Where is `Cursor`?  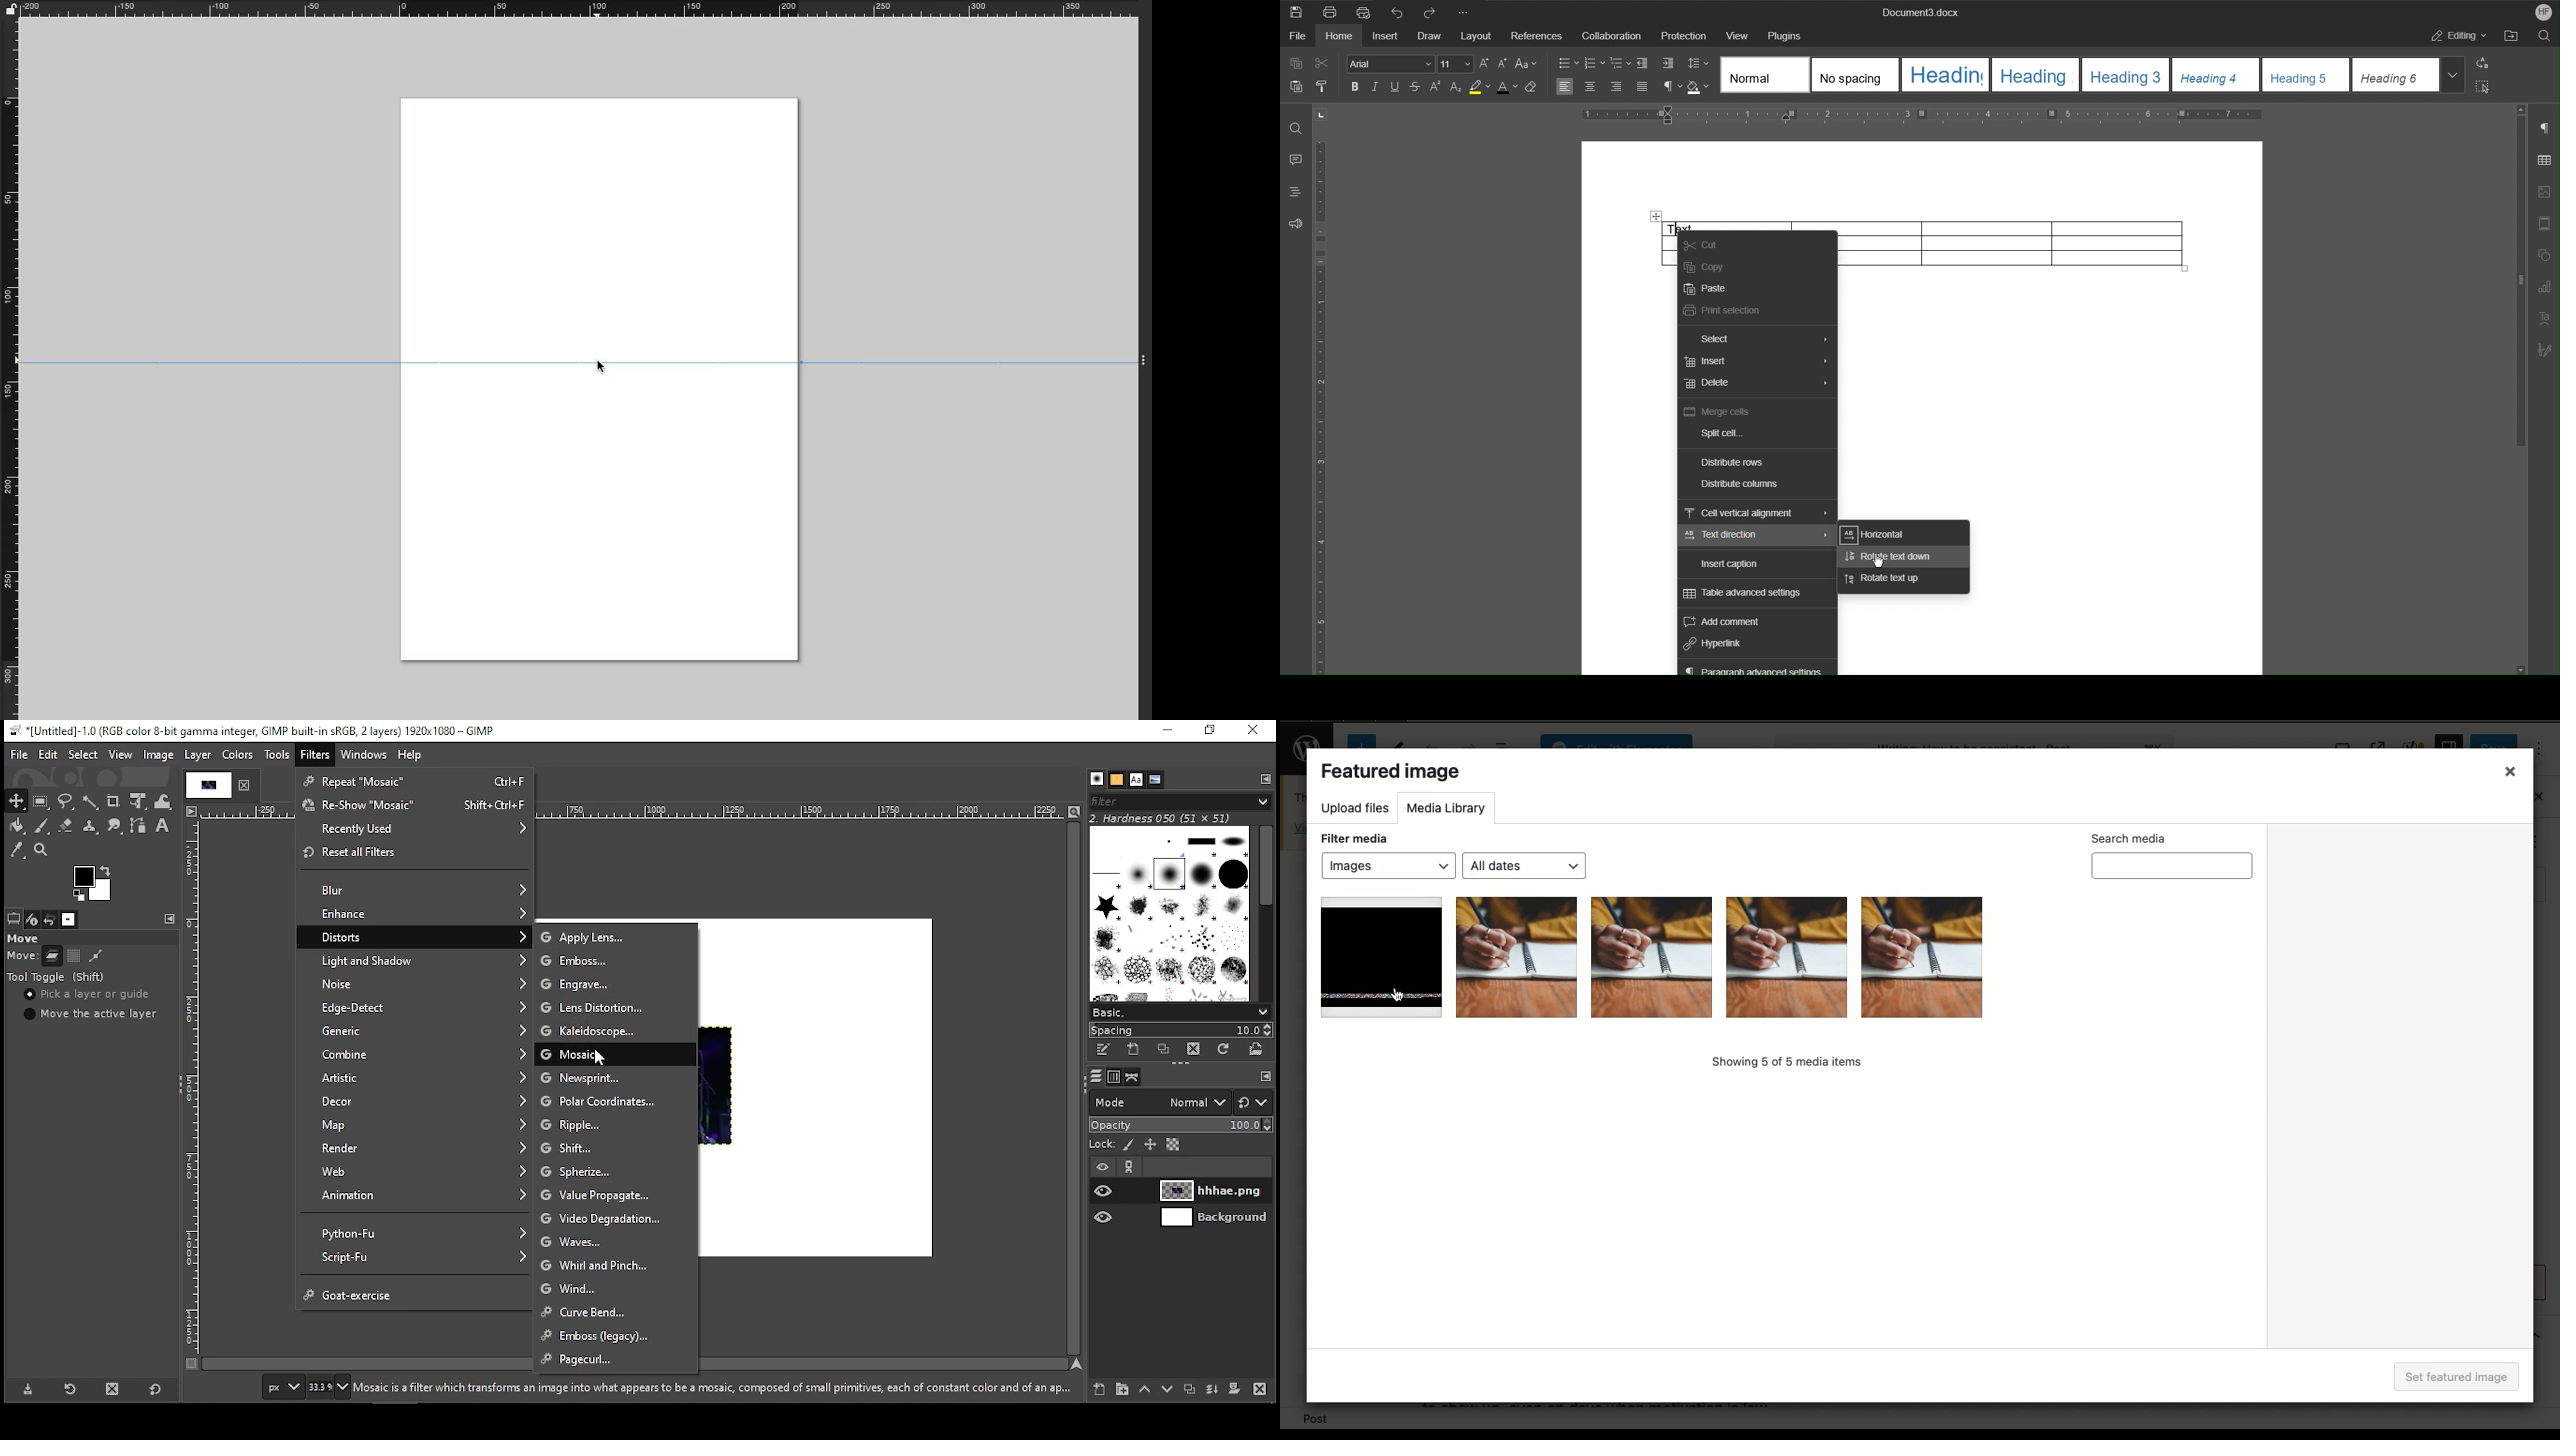 Cursor is located at coordinates (1878, 561).